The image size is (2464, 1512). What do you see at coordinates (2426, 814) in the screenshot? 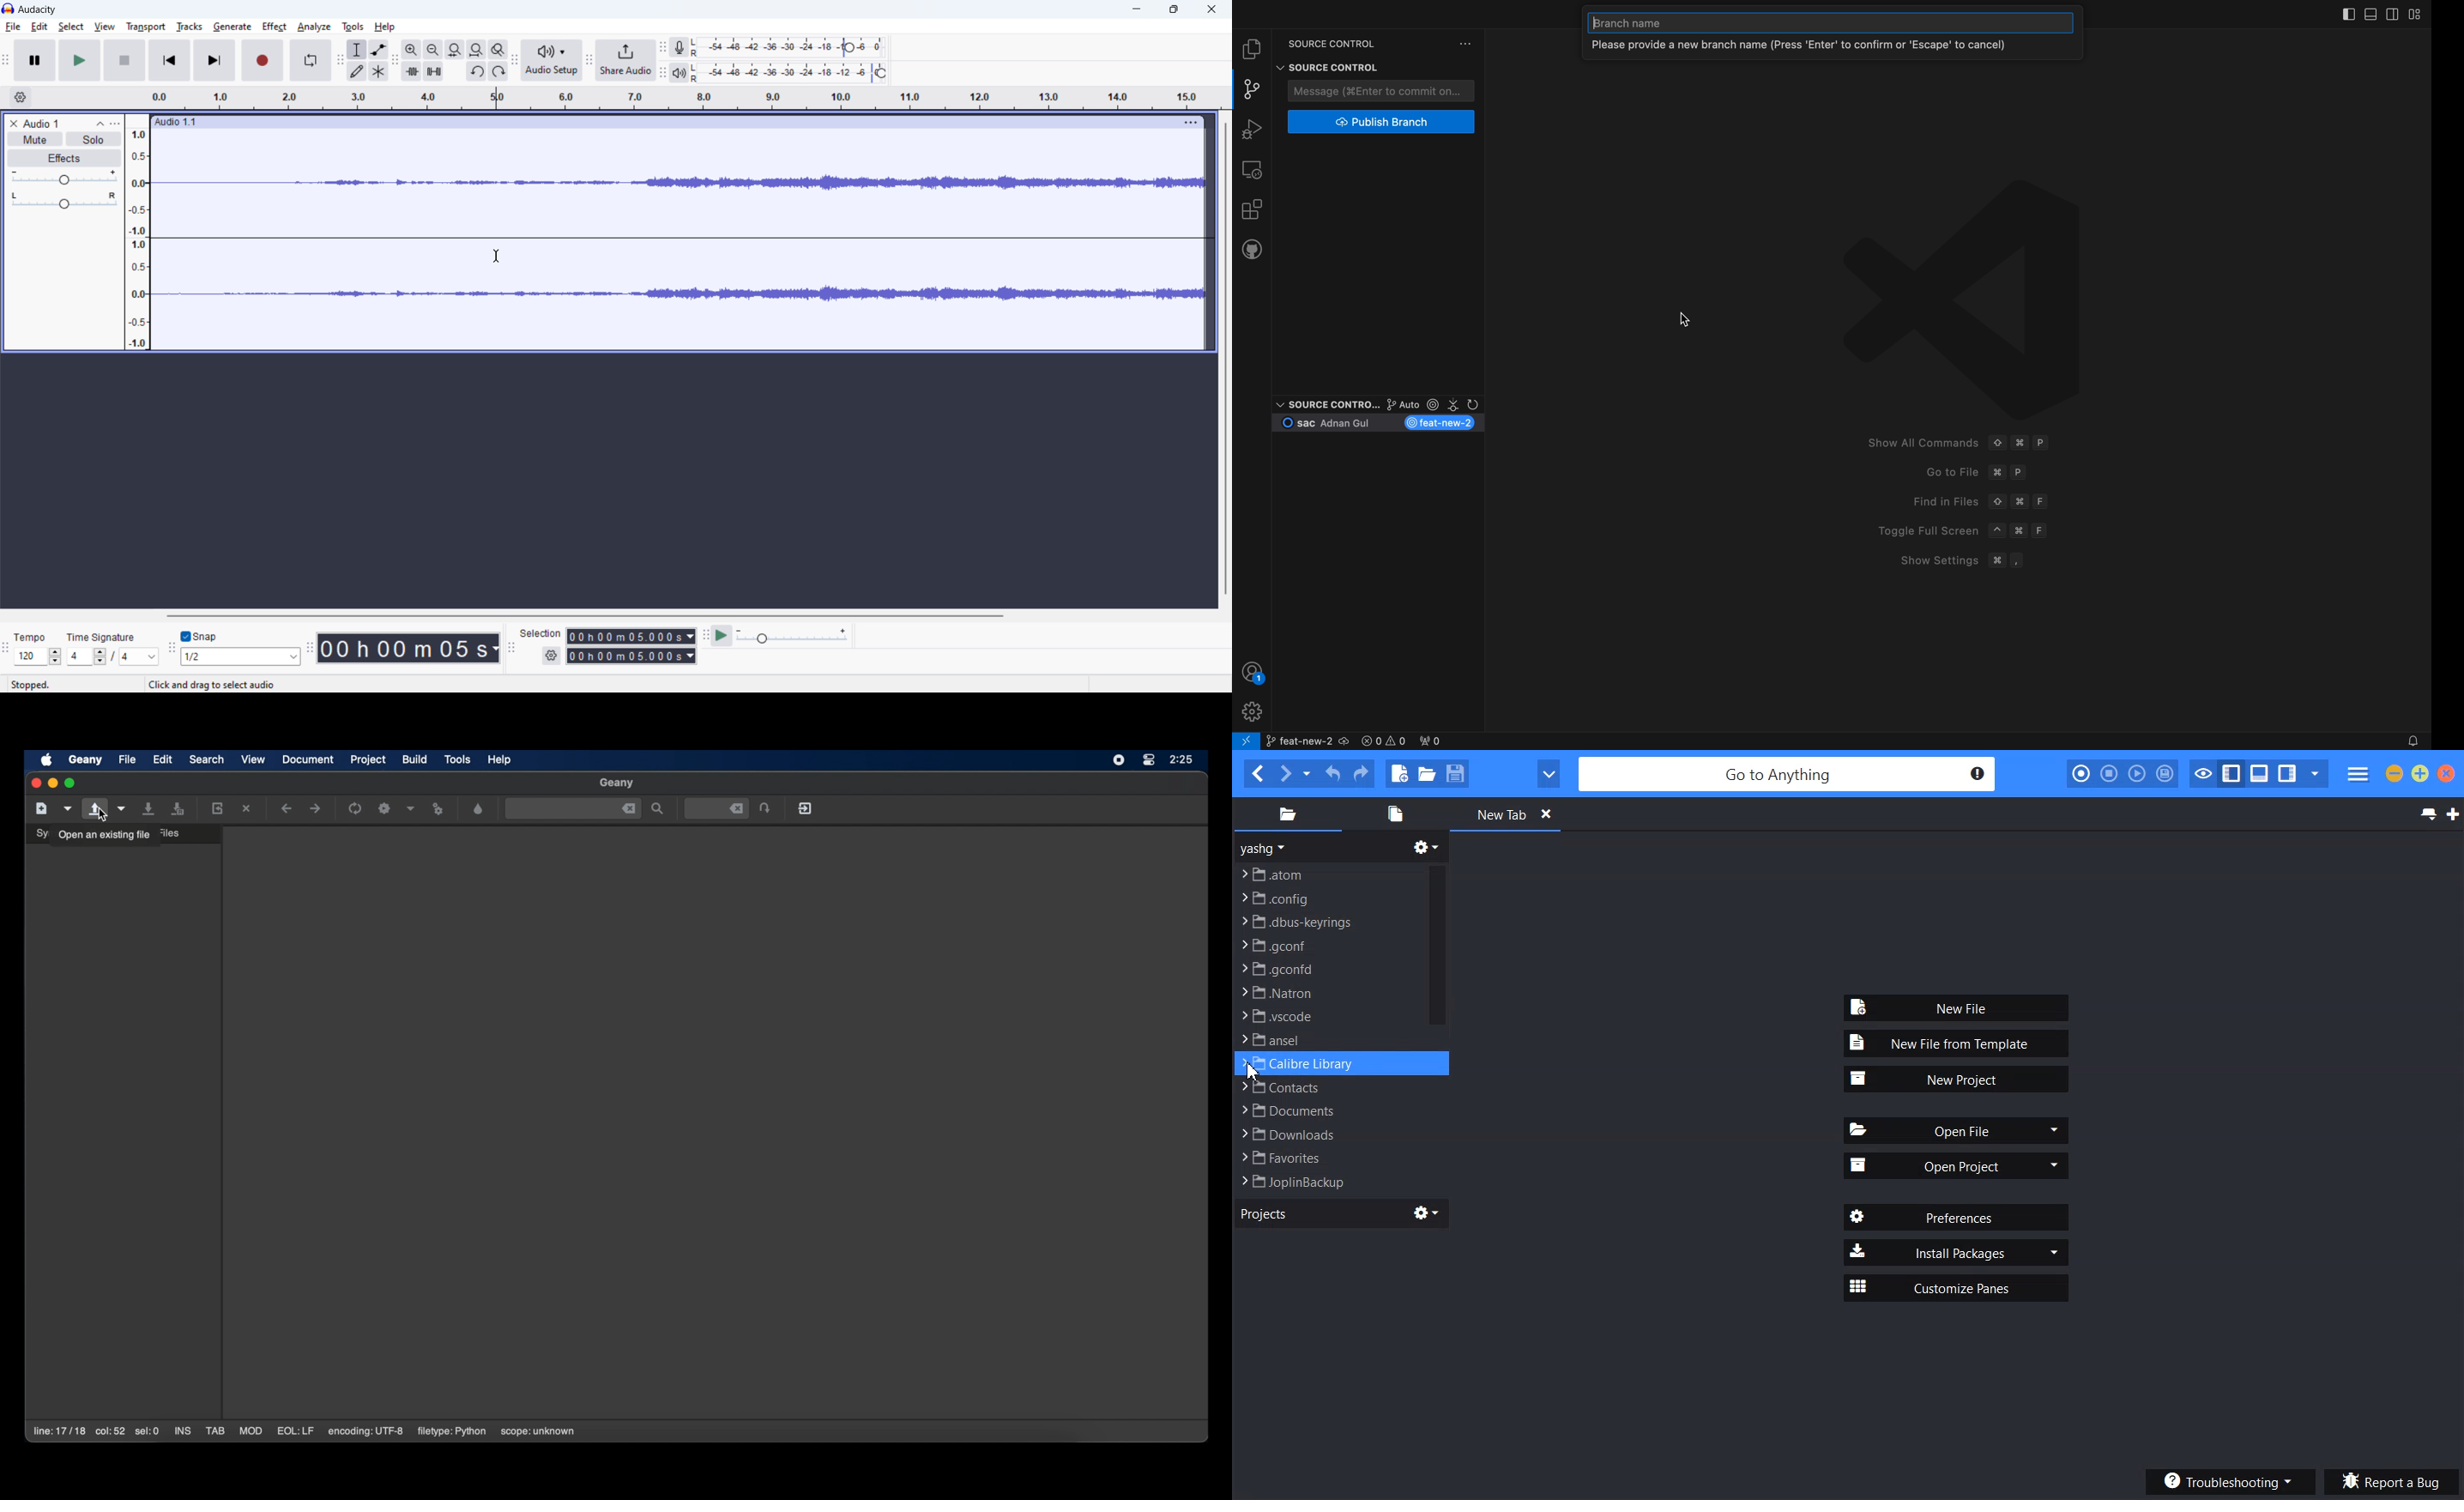
I see `List all tabs` at bounding box center [2426, 814].